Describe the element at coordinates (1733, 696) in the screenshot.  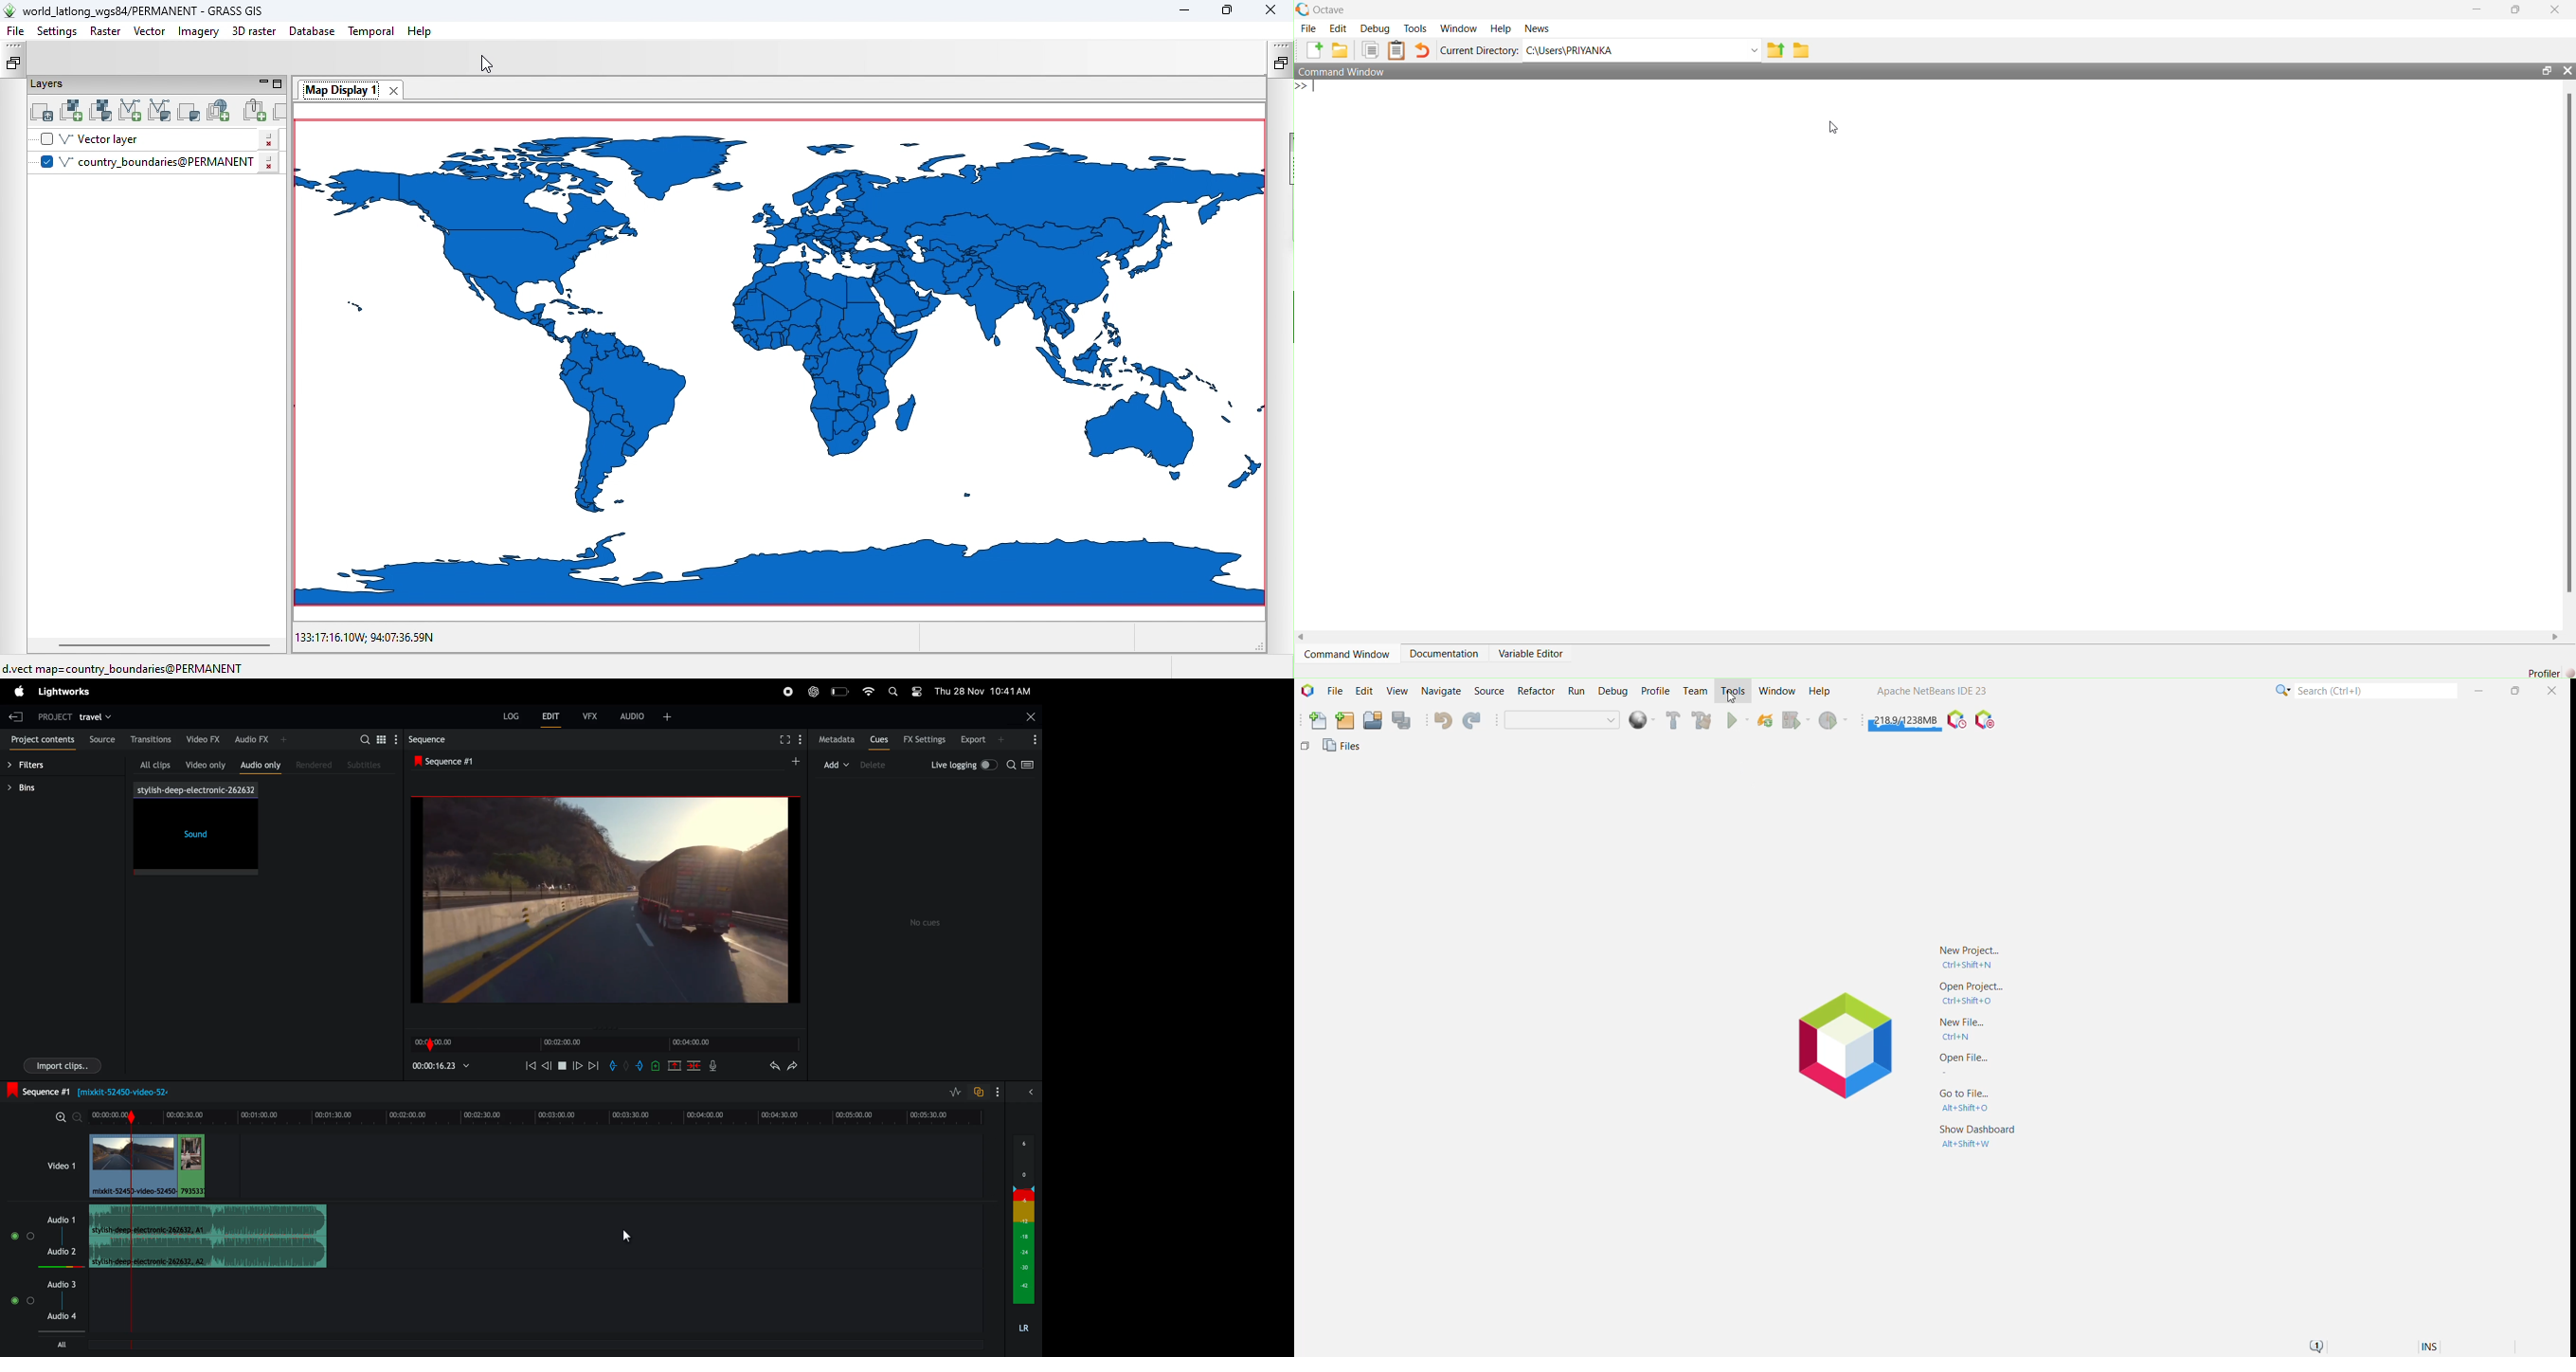
I see `cursor` at that location.